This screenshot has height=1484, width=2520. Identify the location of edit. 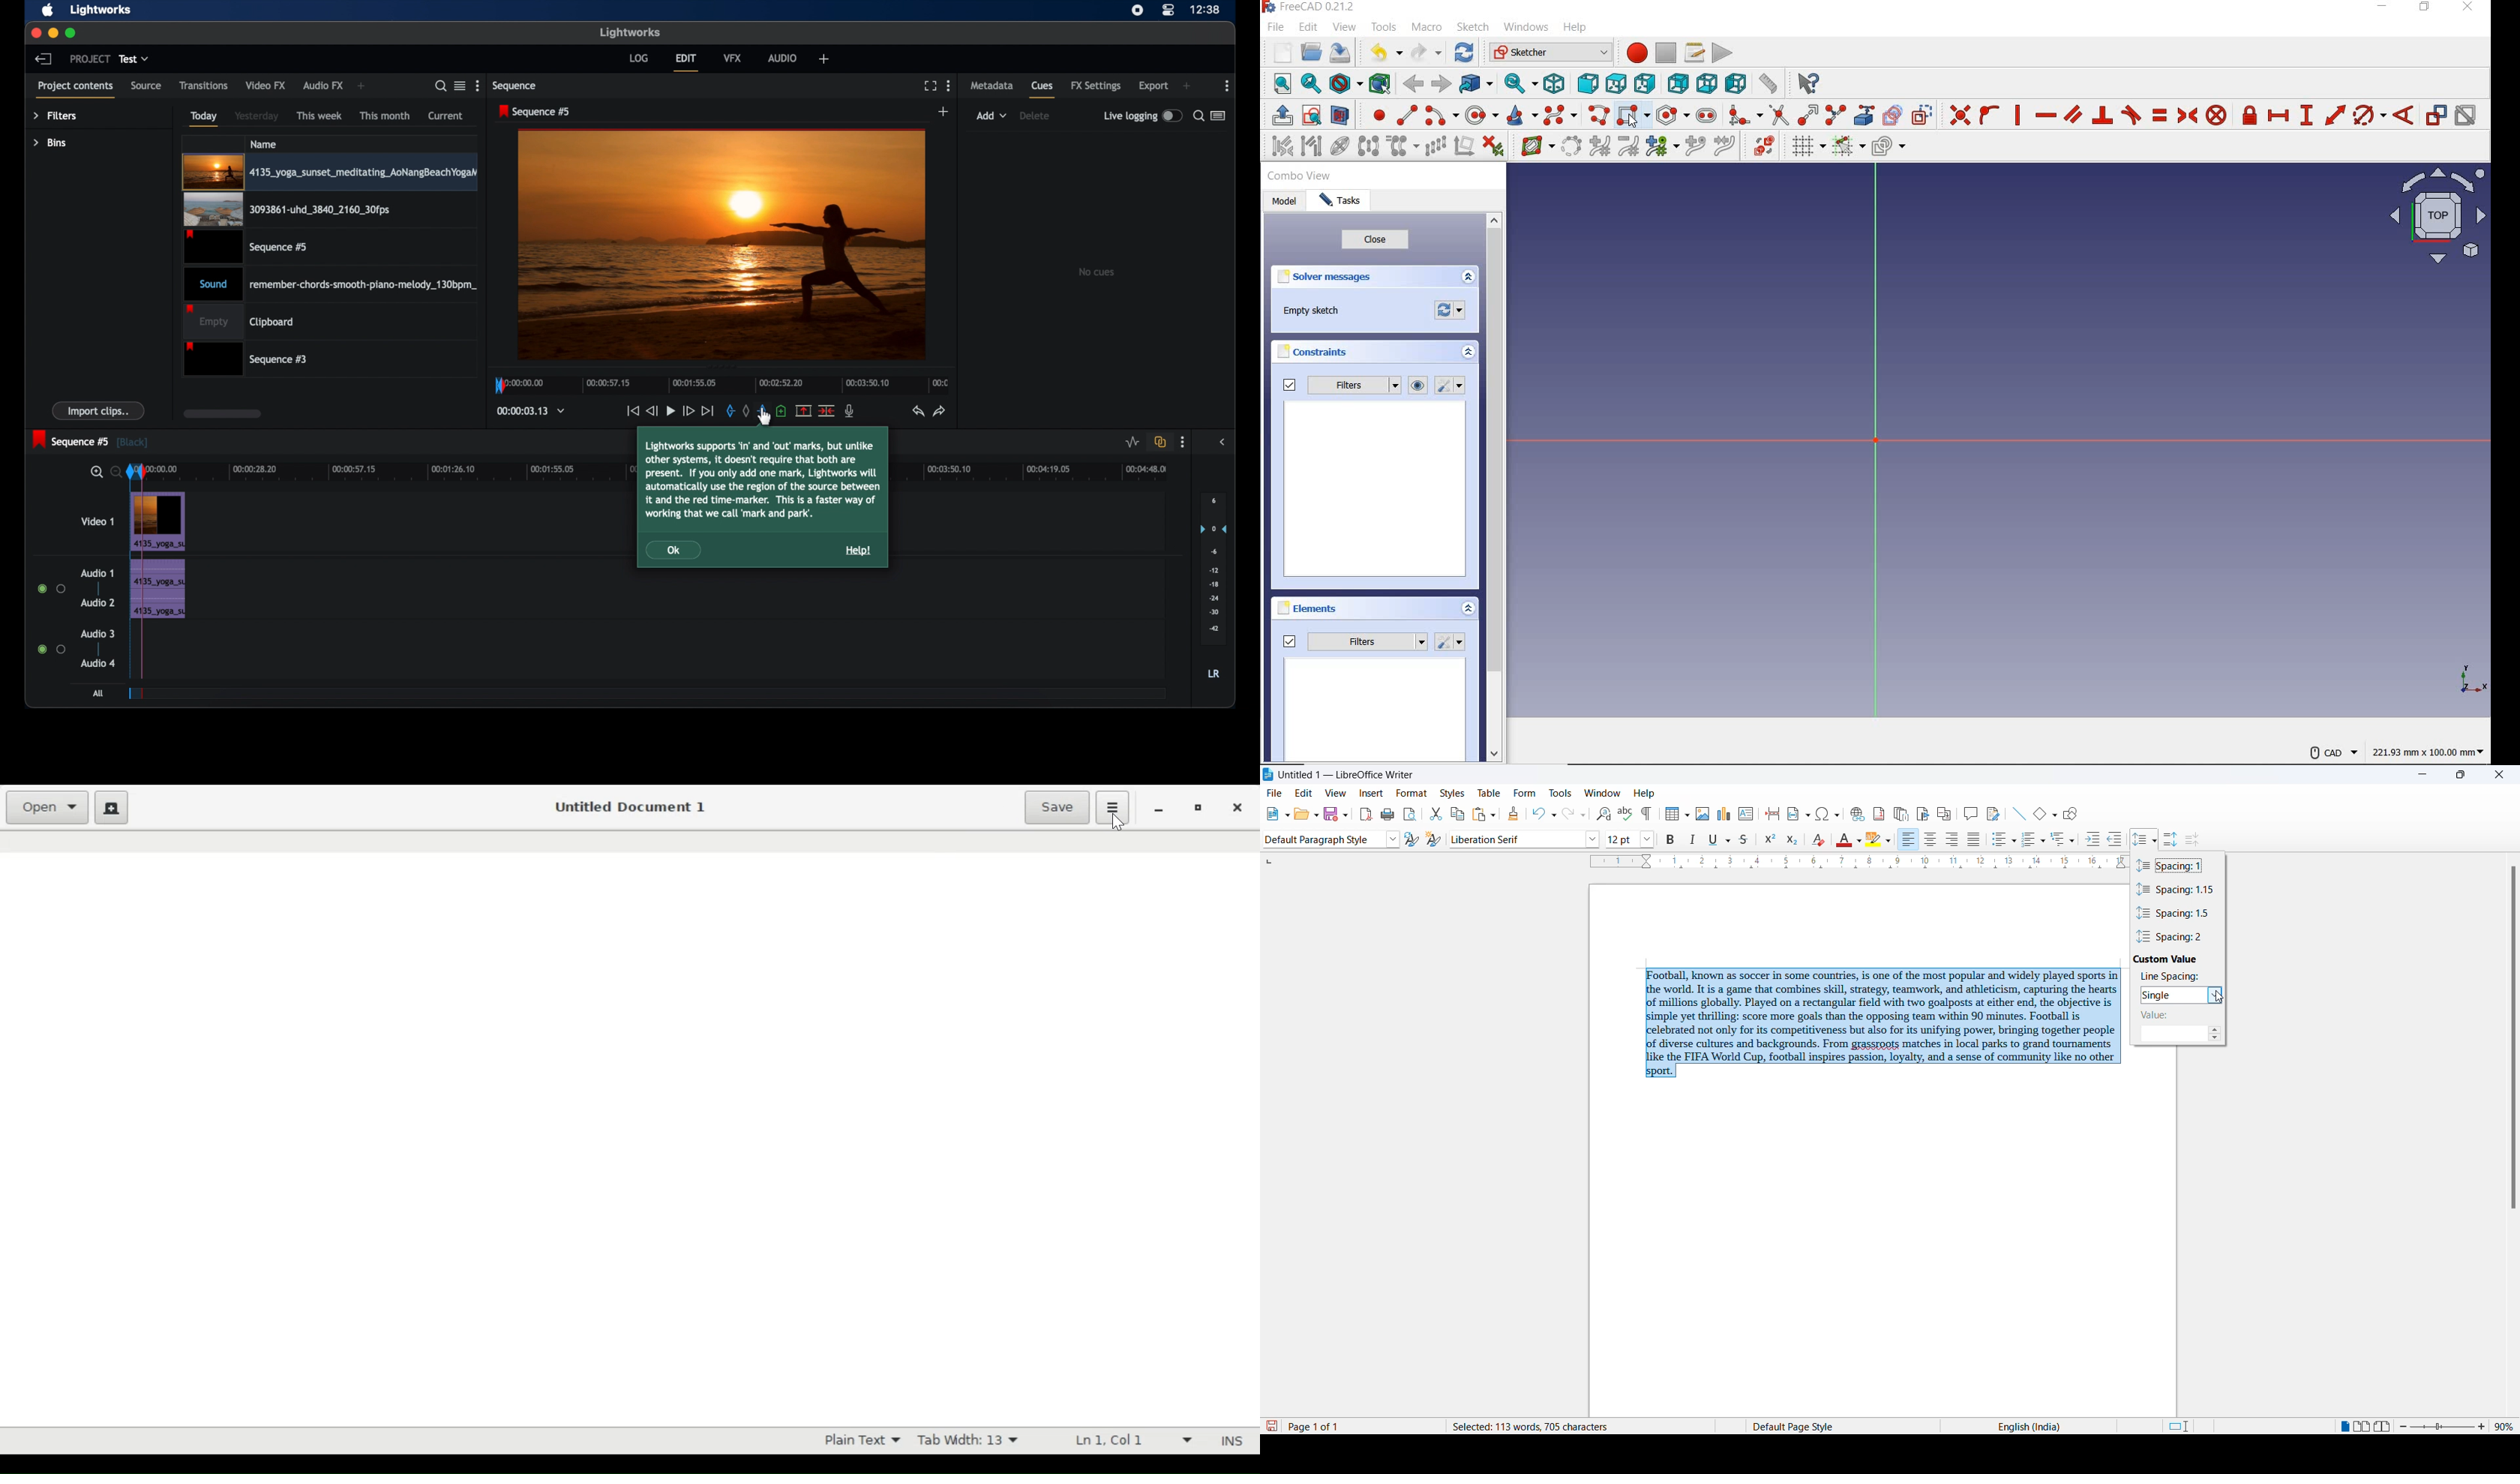
(1305, 793).